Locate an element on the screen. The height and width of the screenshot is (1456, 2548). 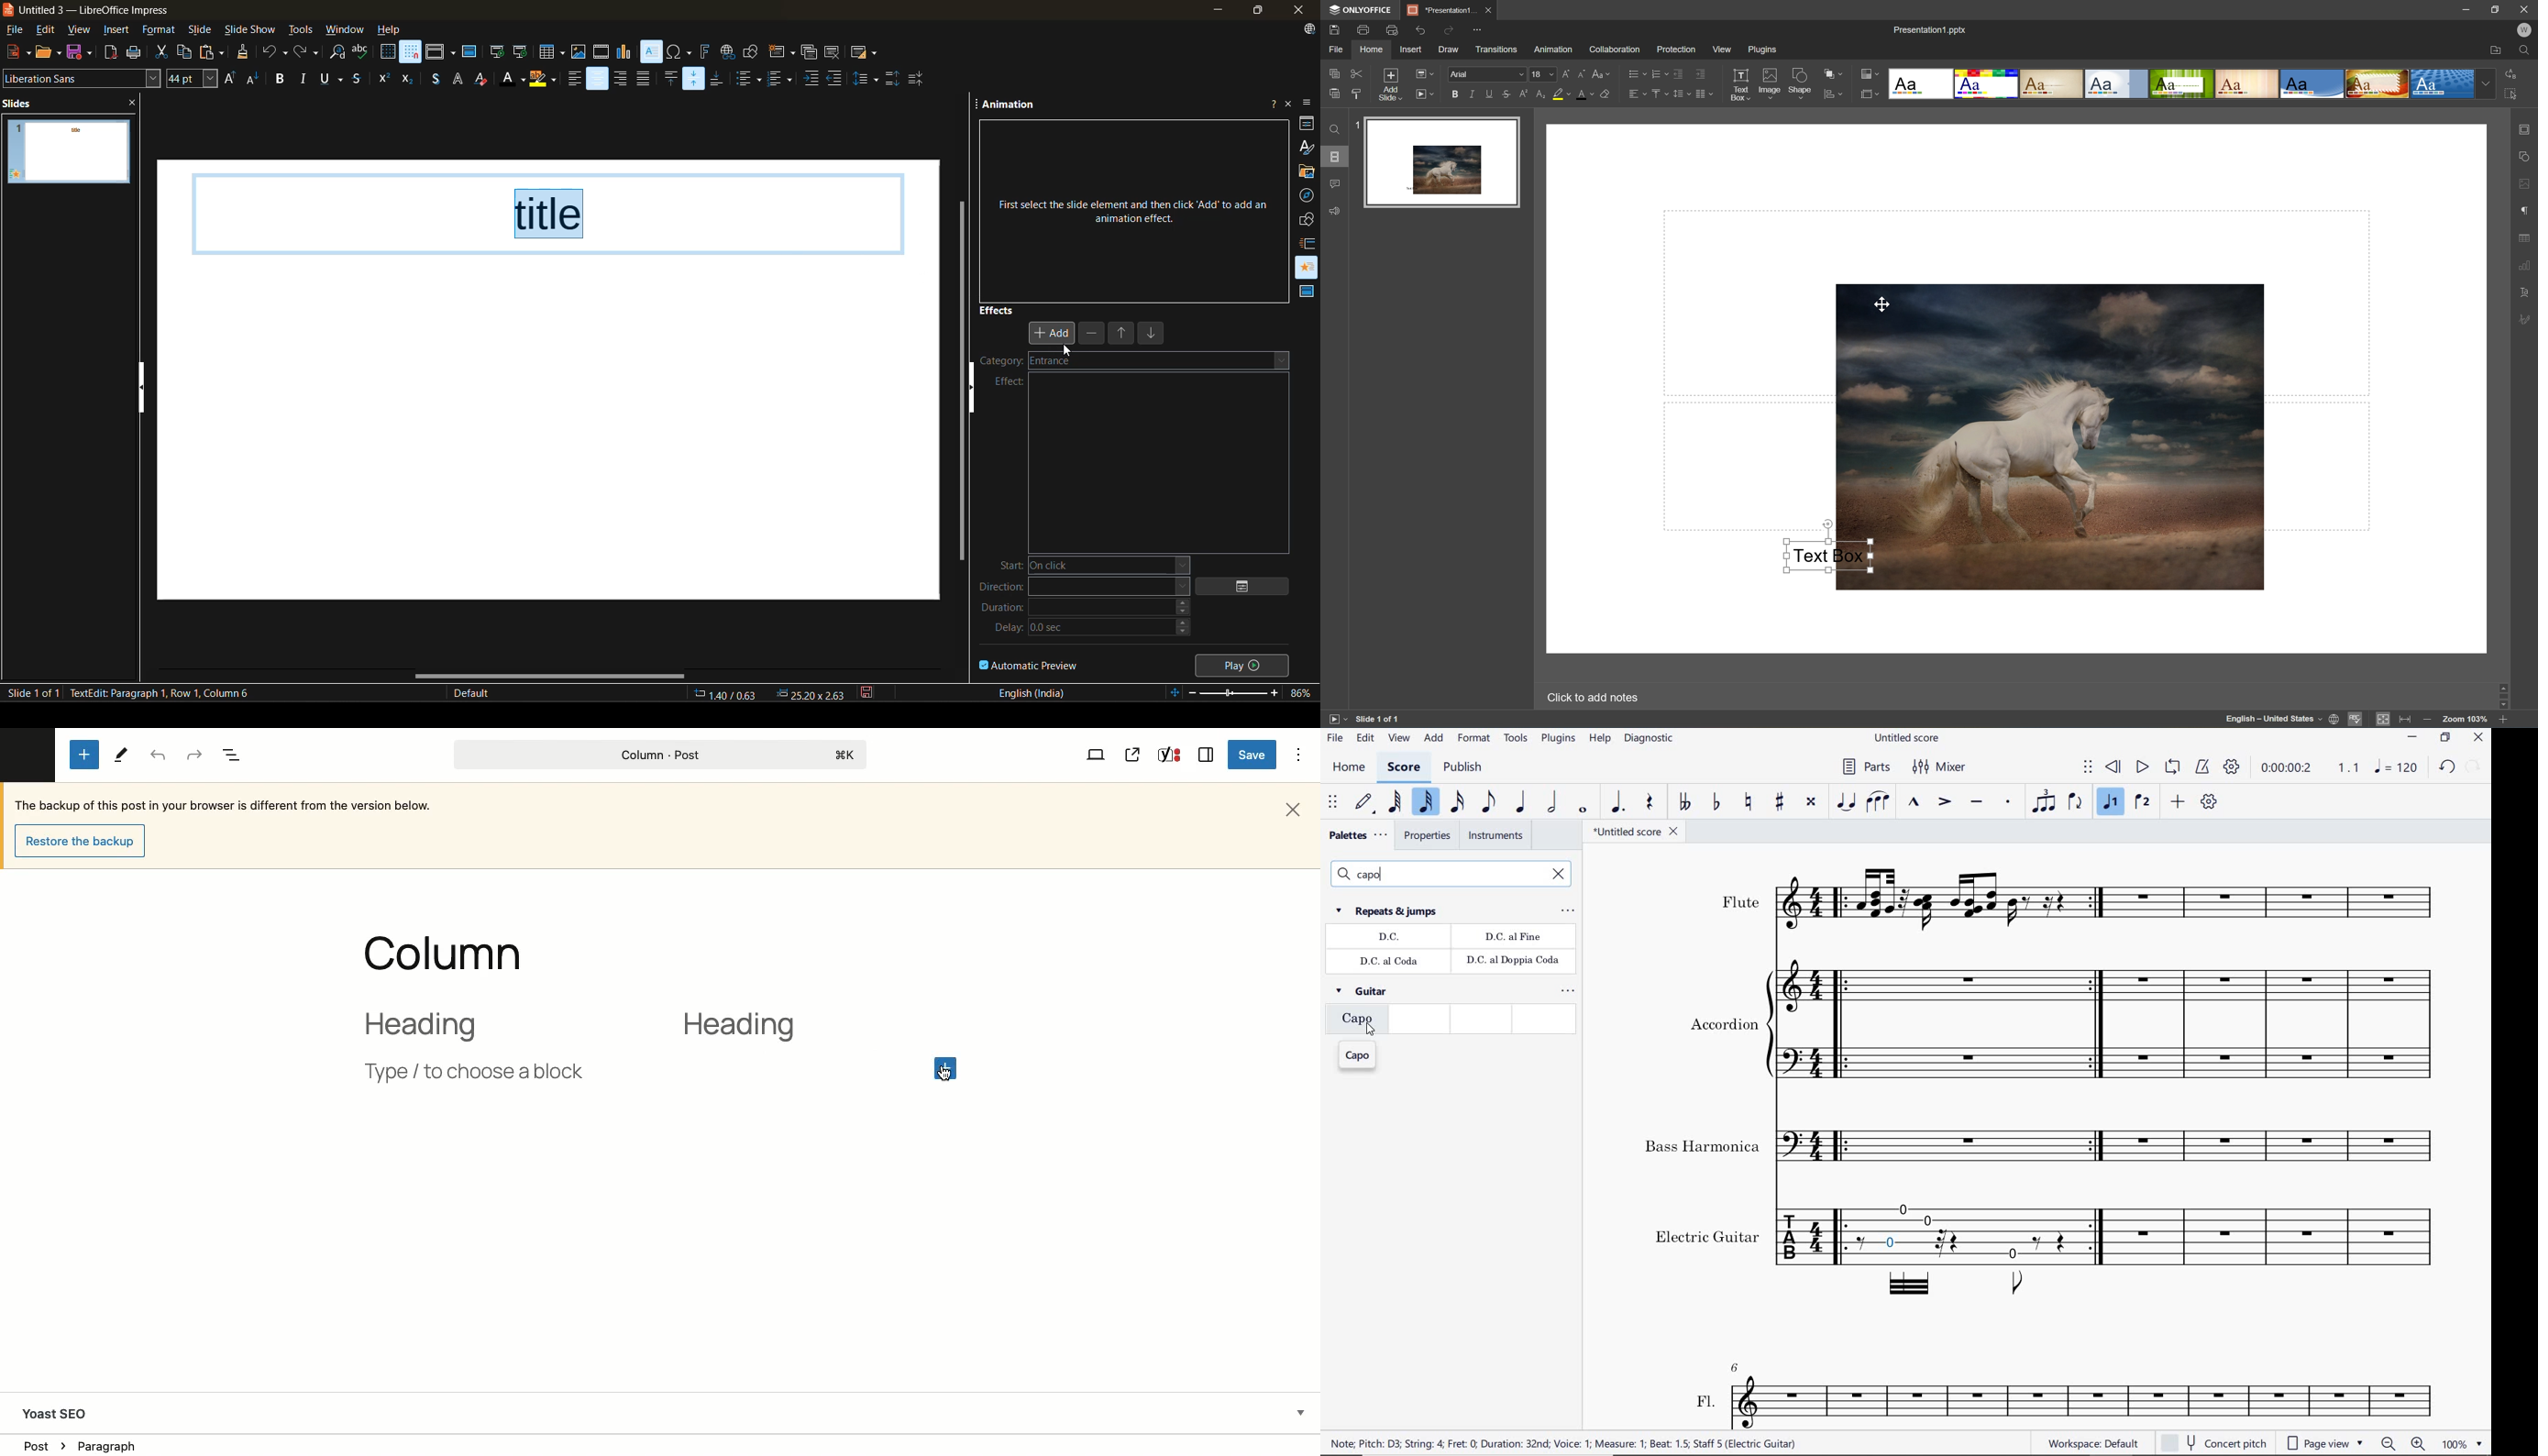
Safari is located at coordinates (2378, 84).